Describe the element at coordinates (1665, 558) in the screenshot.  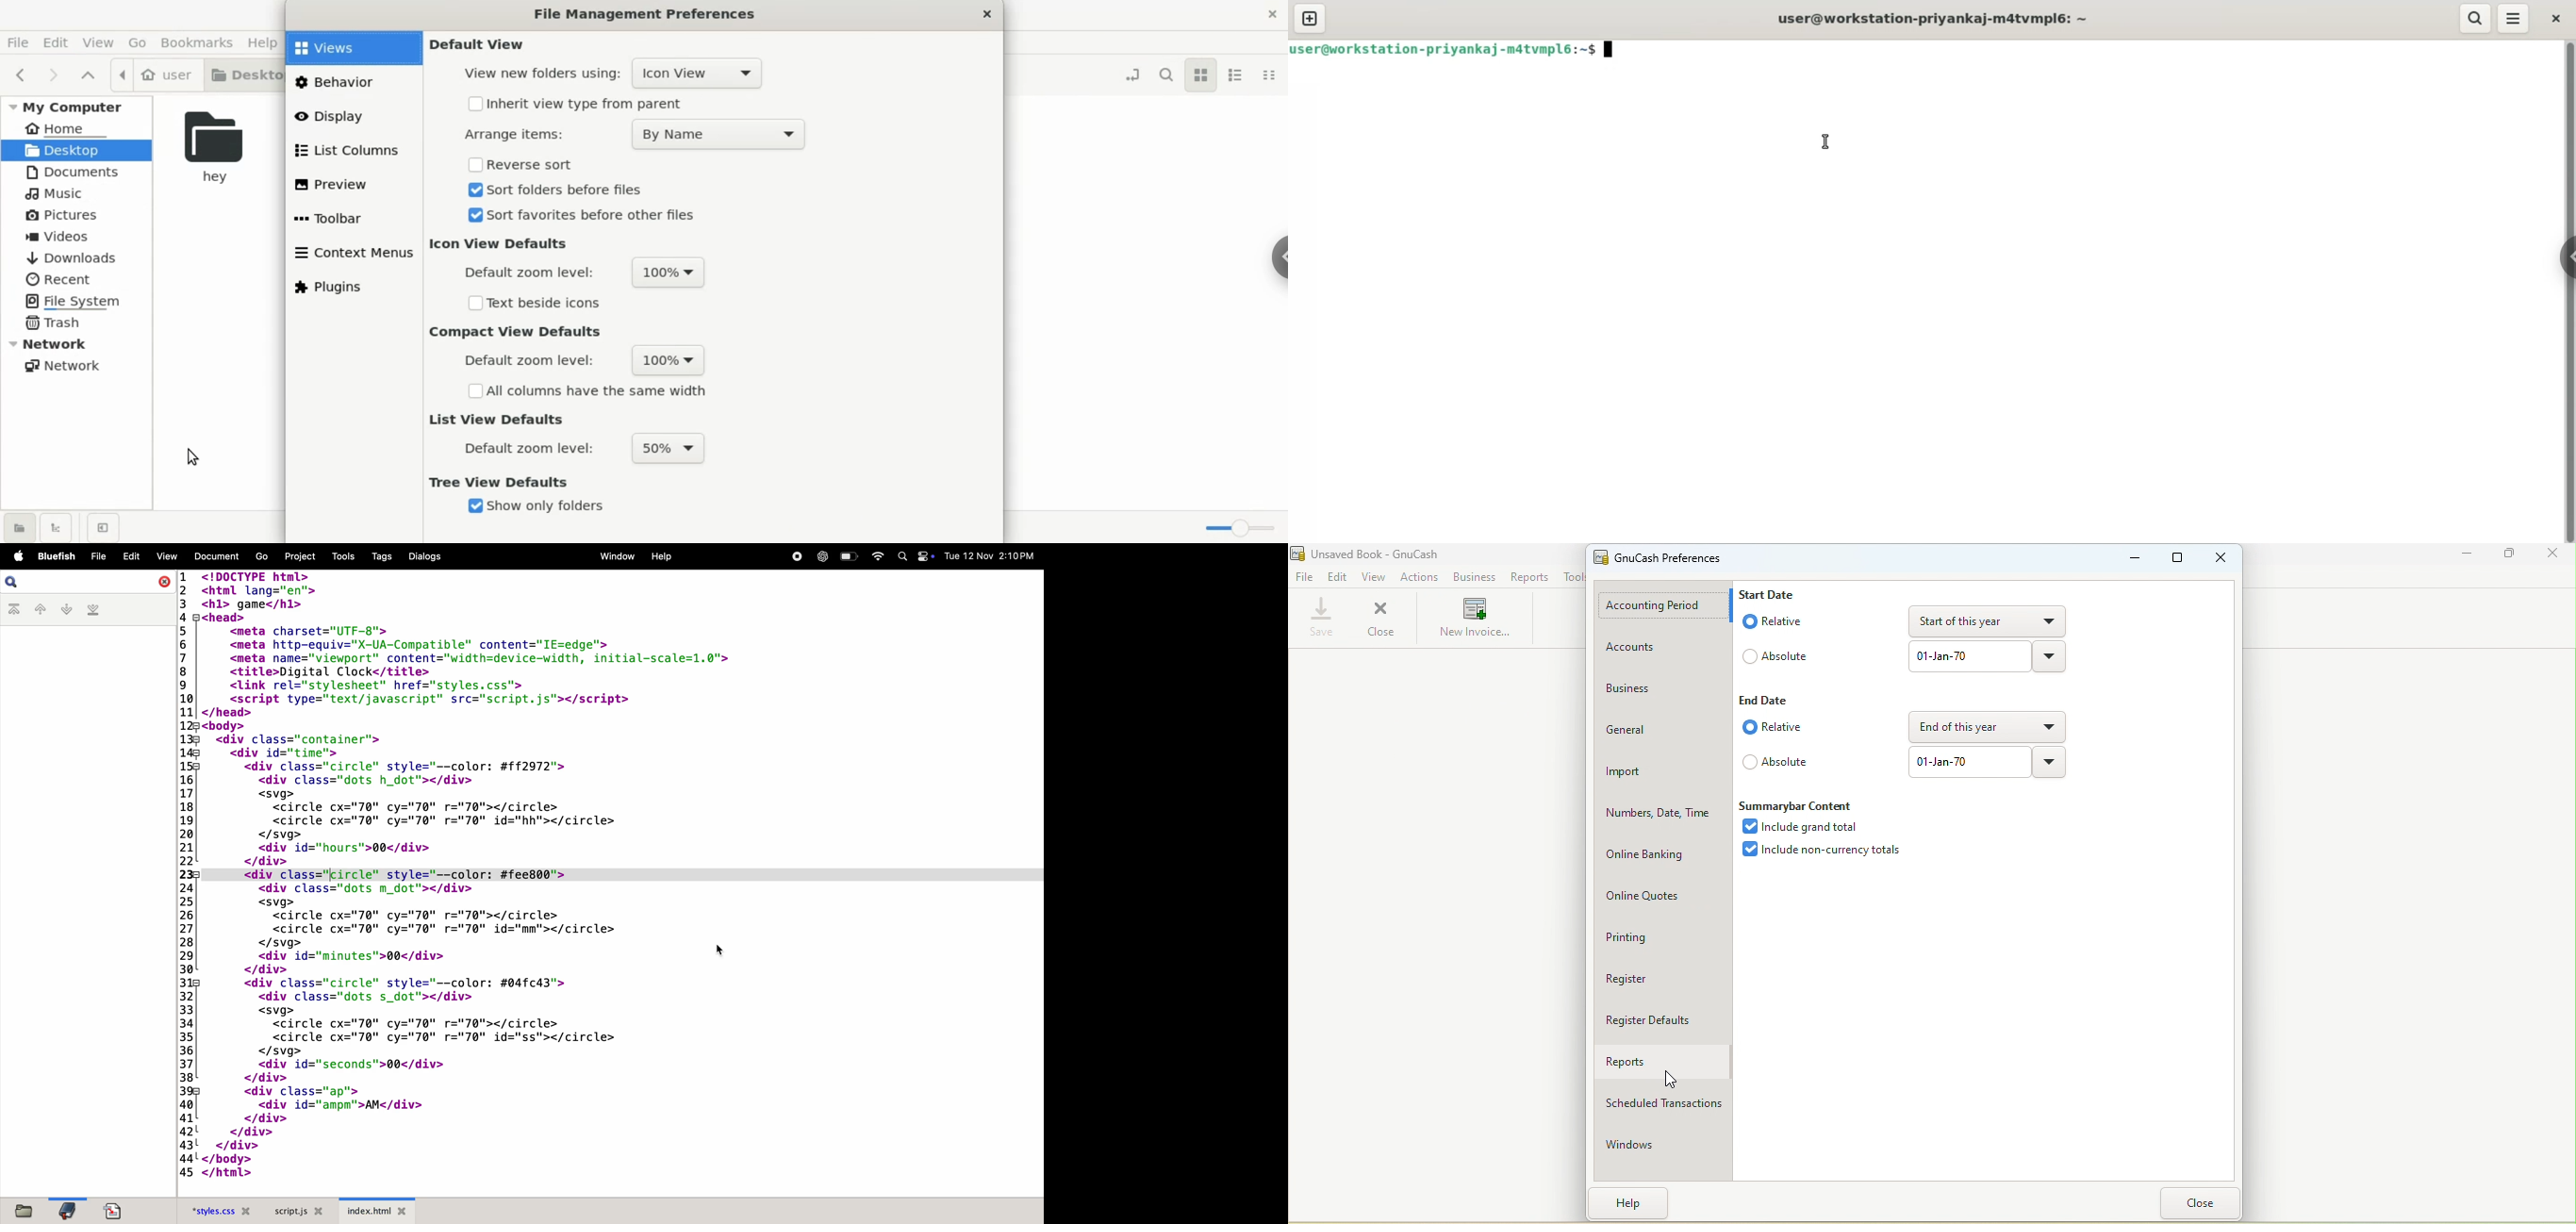
I see `GnuCash preferences` at that location.